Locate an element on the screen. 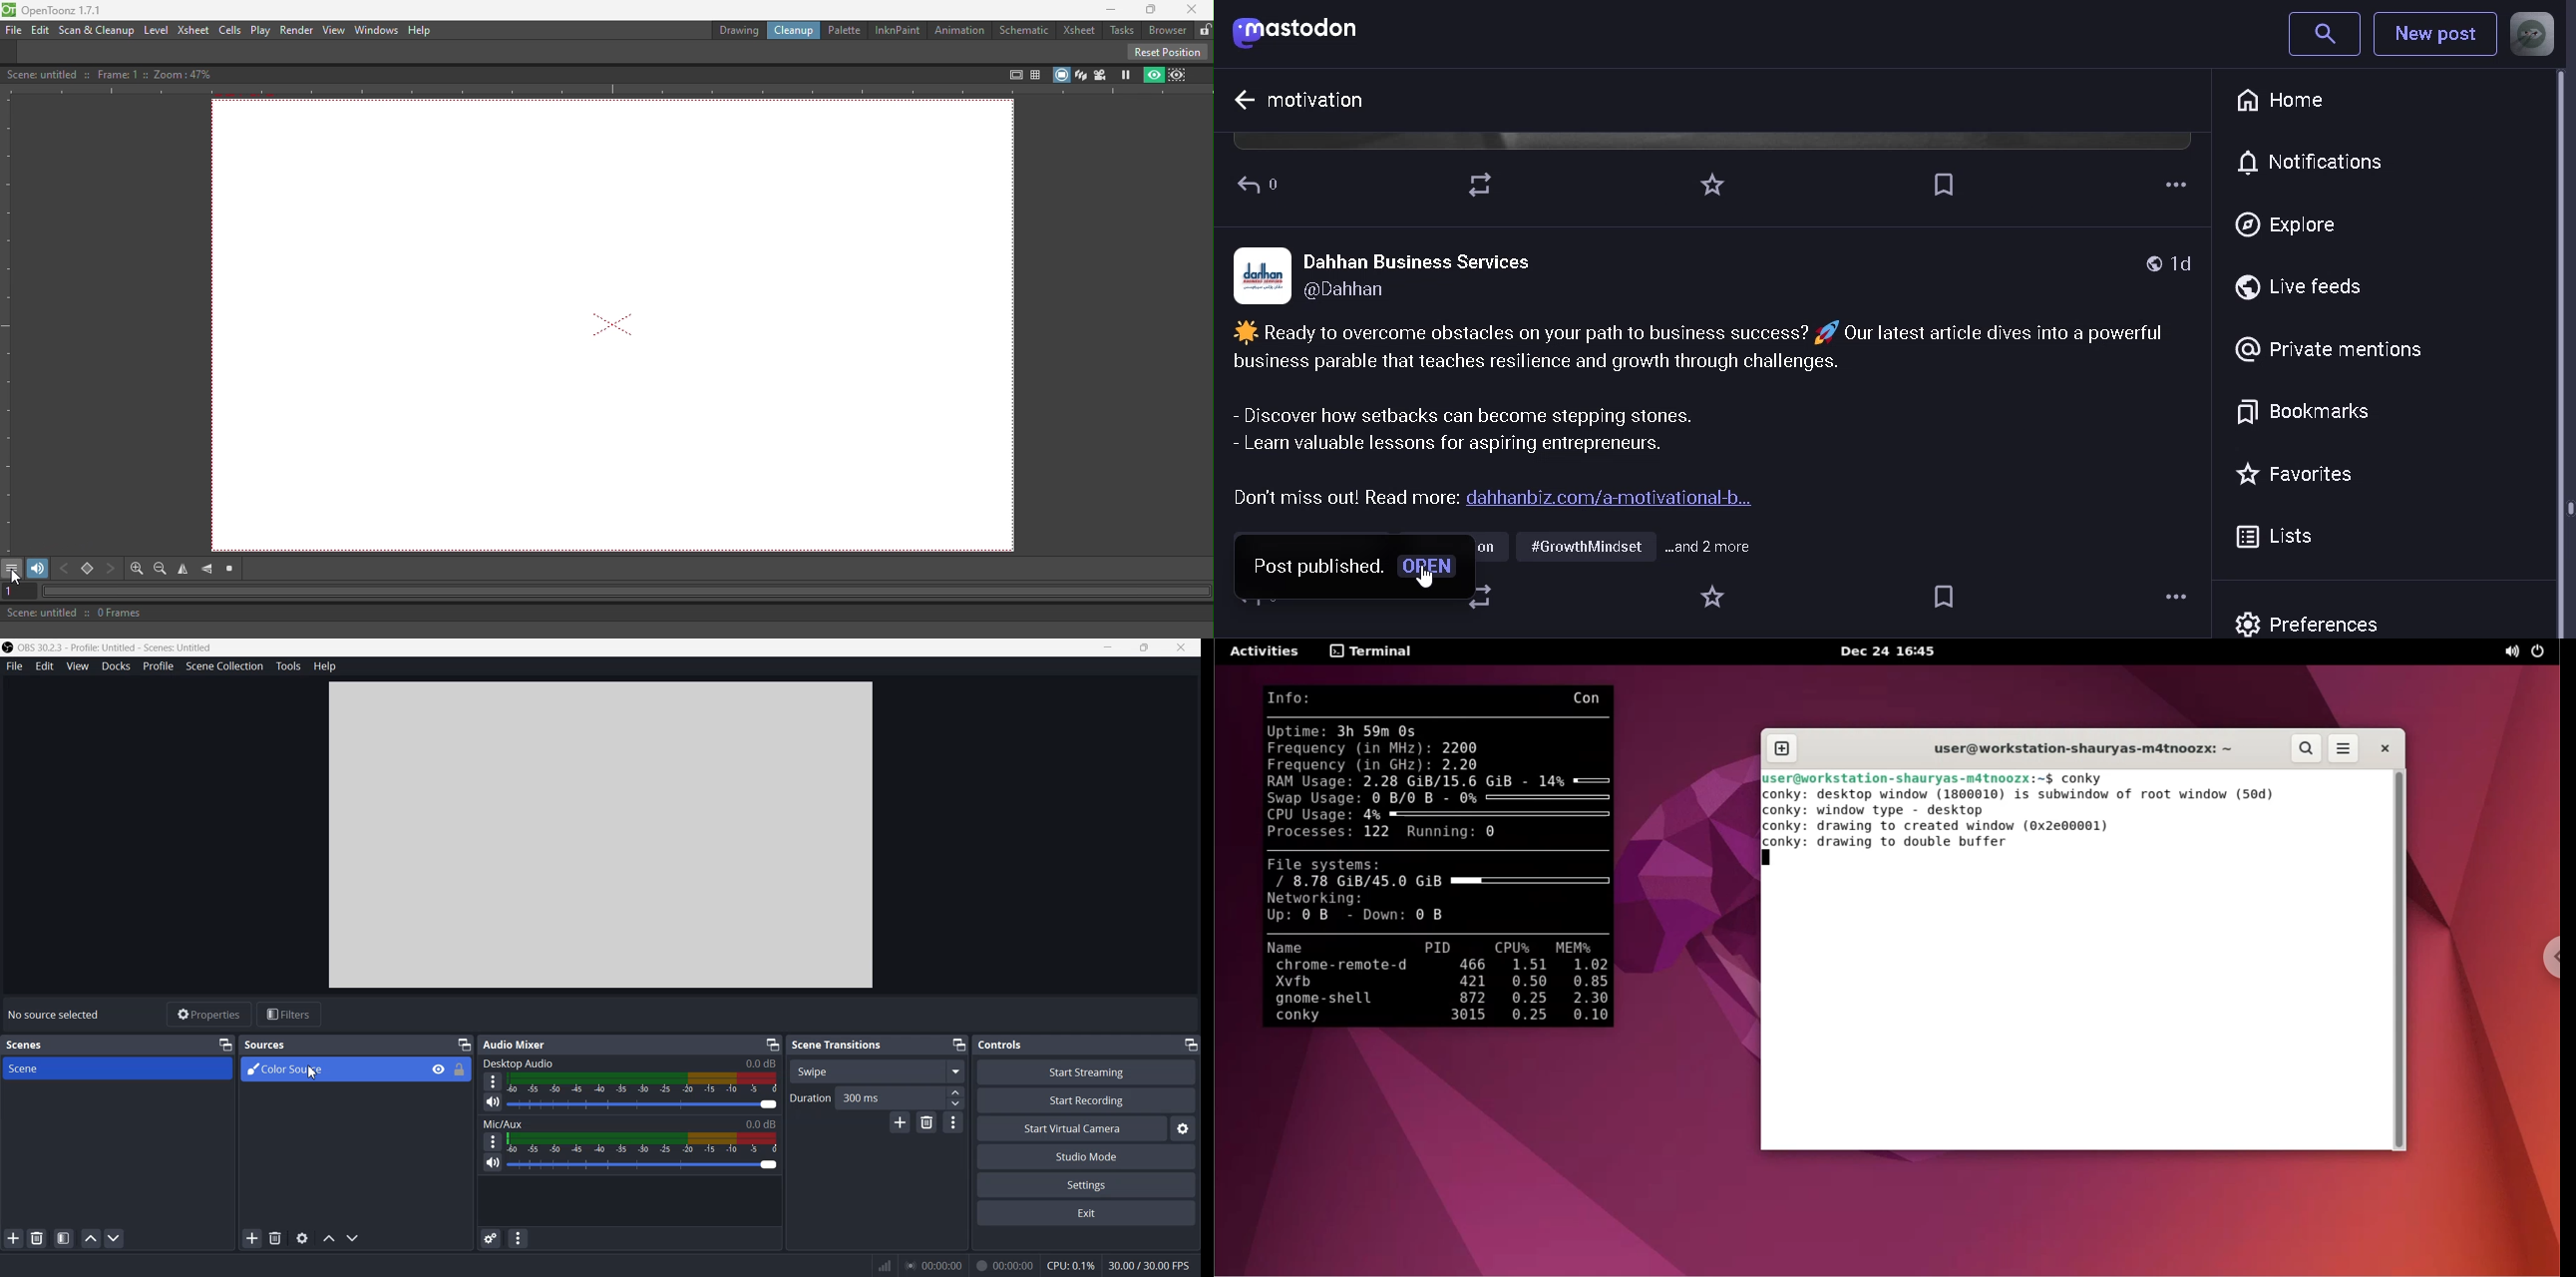 The height and width of the screenshot is (1288, 2576). Help is located at coordinates (327, 665).